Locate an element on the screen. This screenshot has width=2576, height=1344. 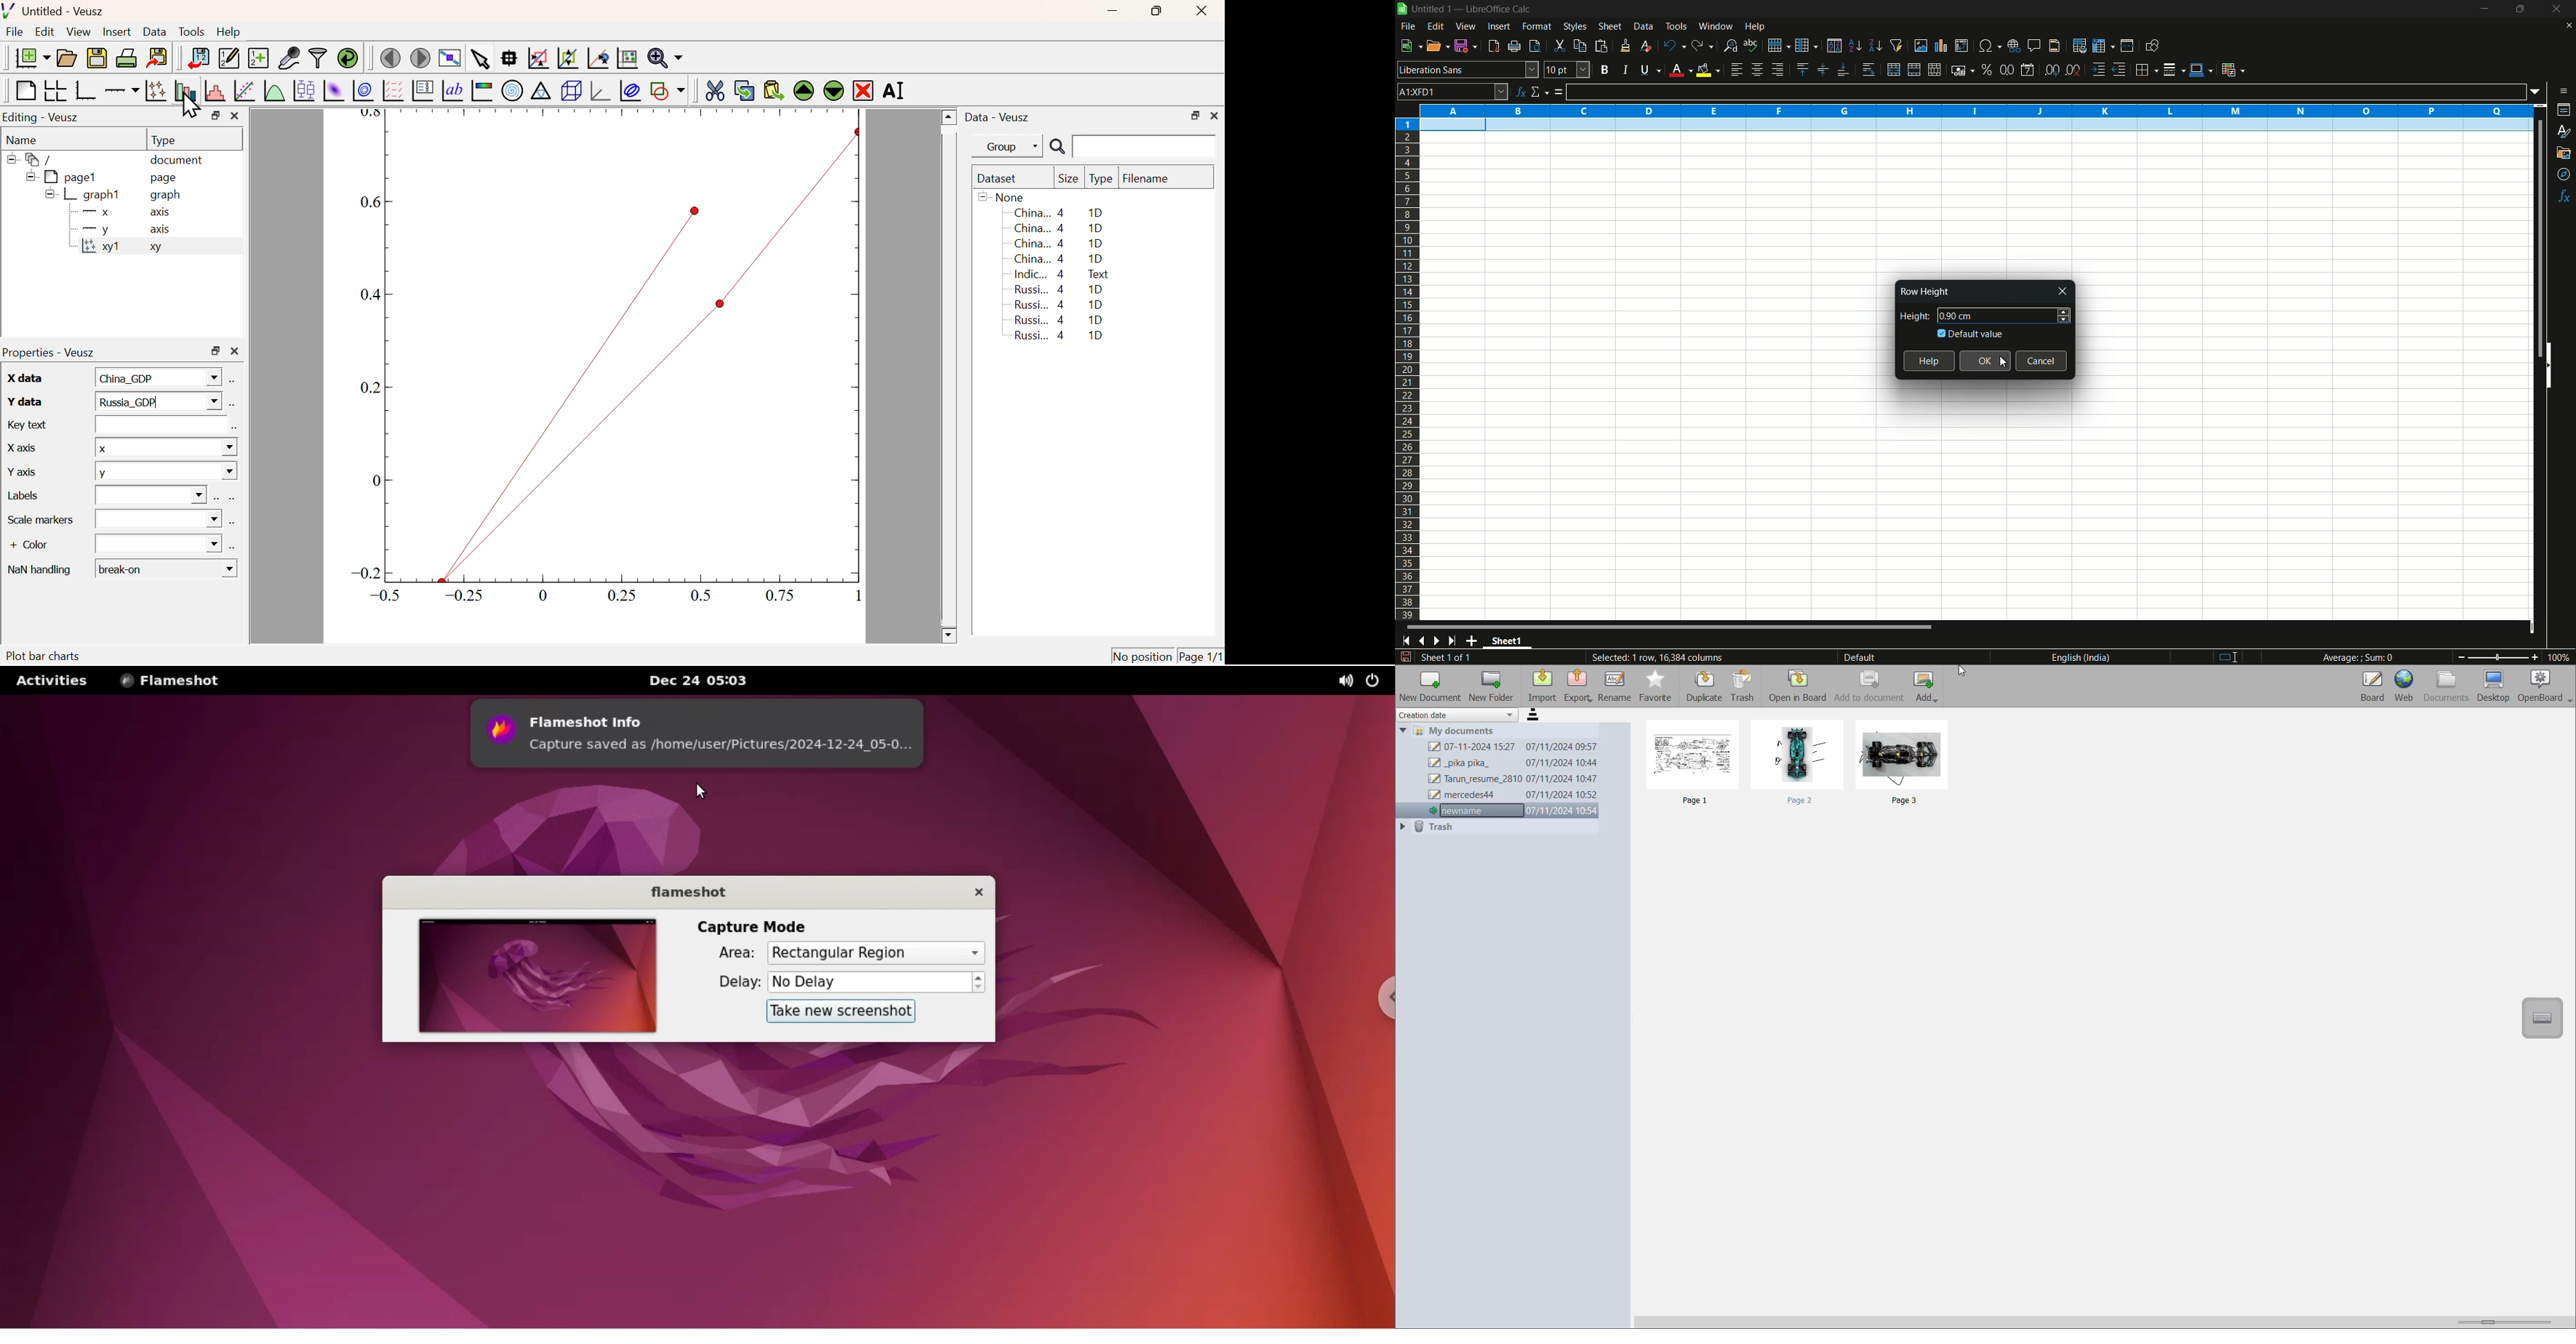
Edit or add new data sets is located at coordinates (227, 59).